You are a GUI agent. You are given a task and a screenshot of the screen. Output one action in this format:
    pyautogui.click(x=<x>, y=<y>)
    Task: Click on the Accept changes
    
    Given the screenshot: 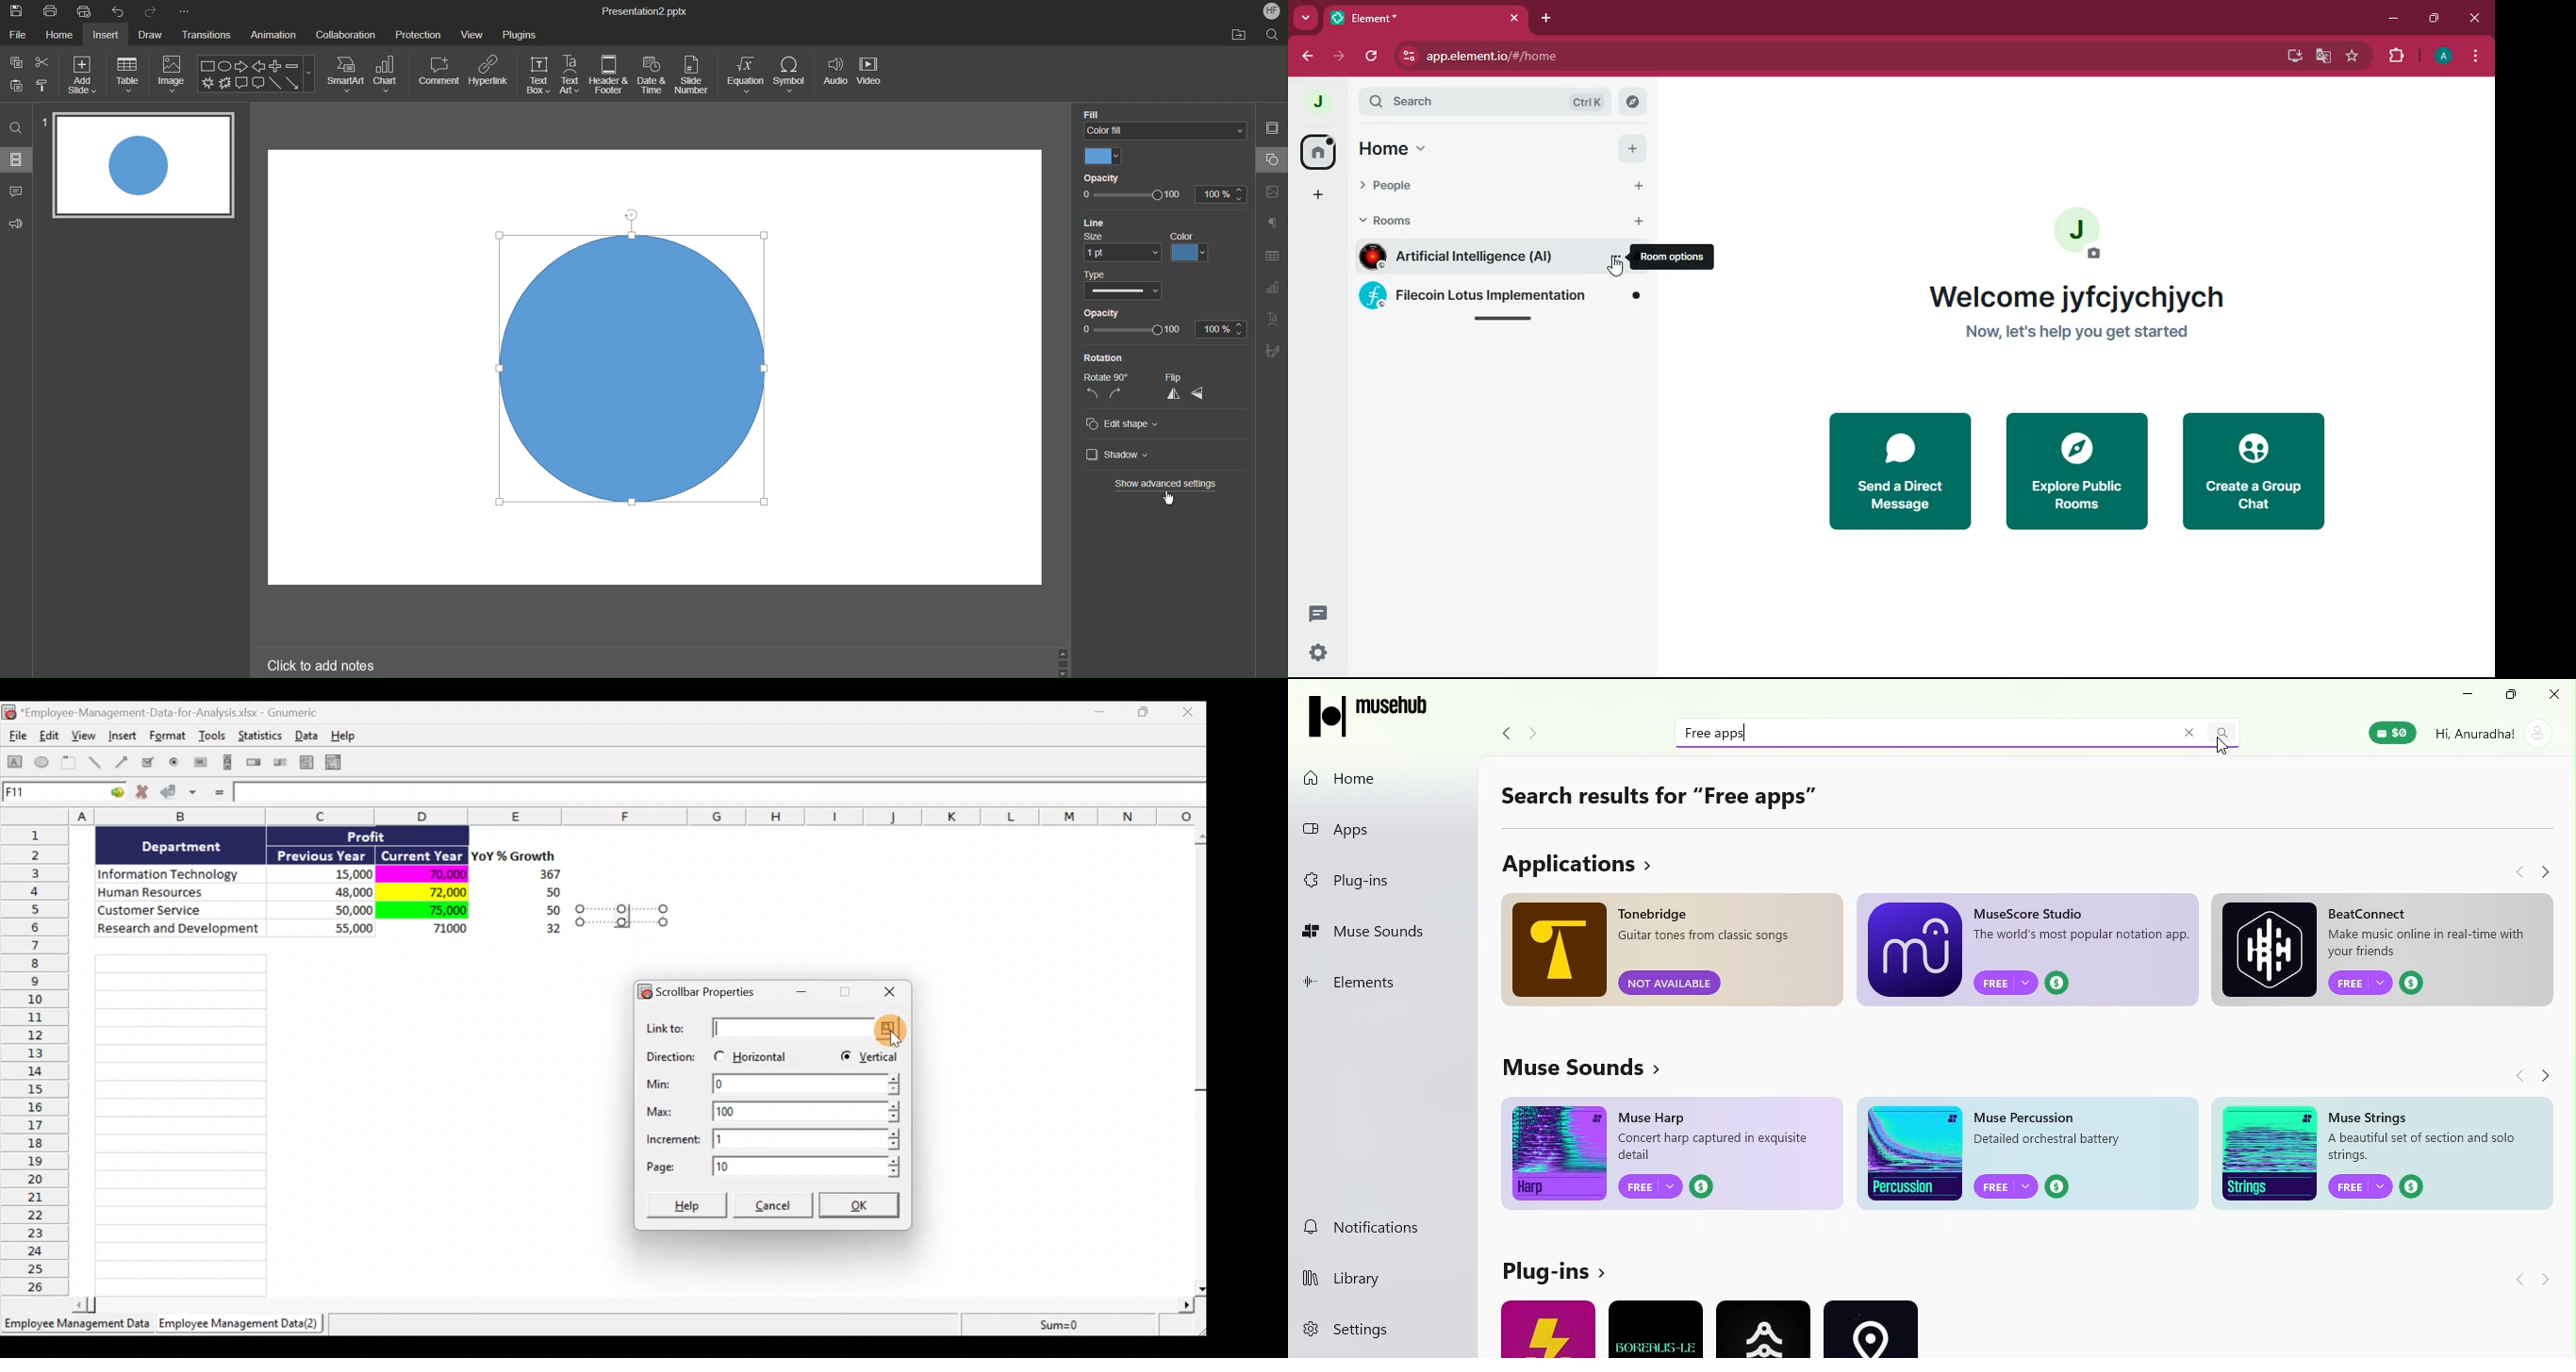 What is the action you would take?
    pyautogui.click(x=180, y=797)
    